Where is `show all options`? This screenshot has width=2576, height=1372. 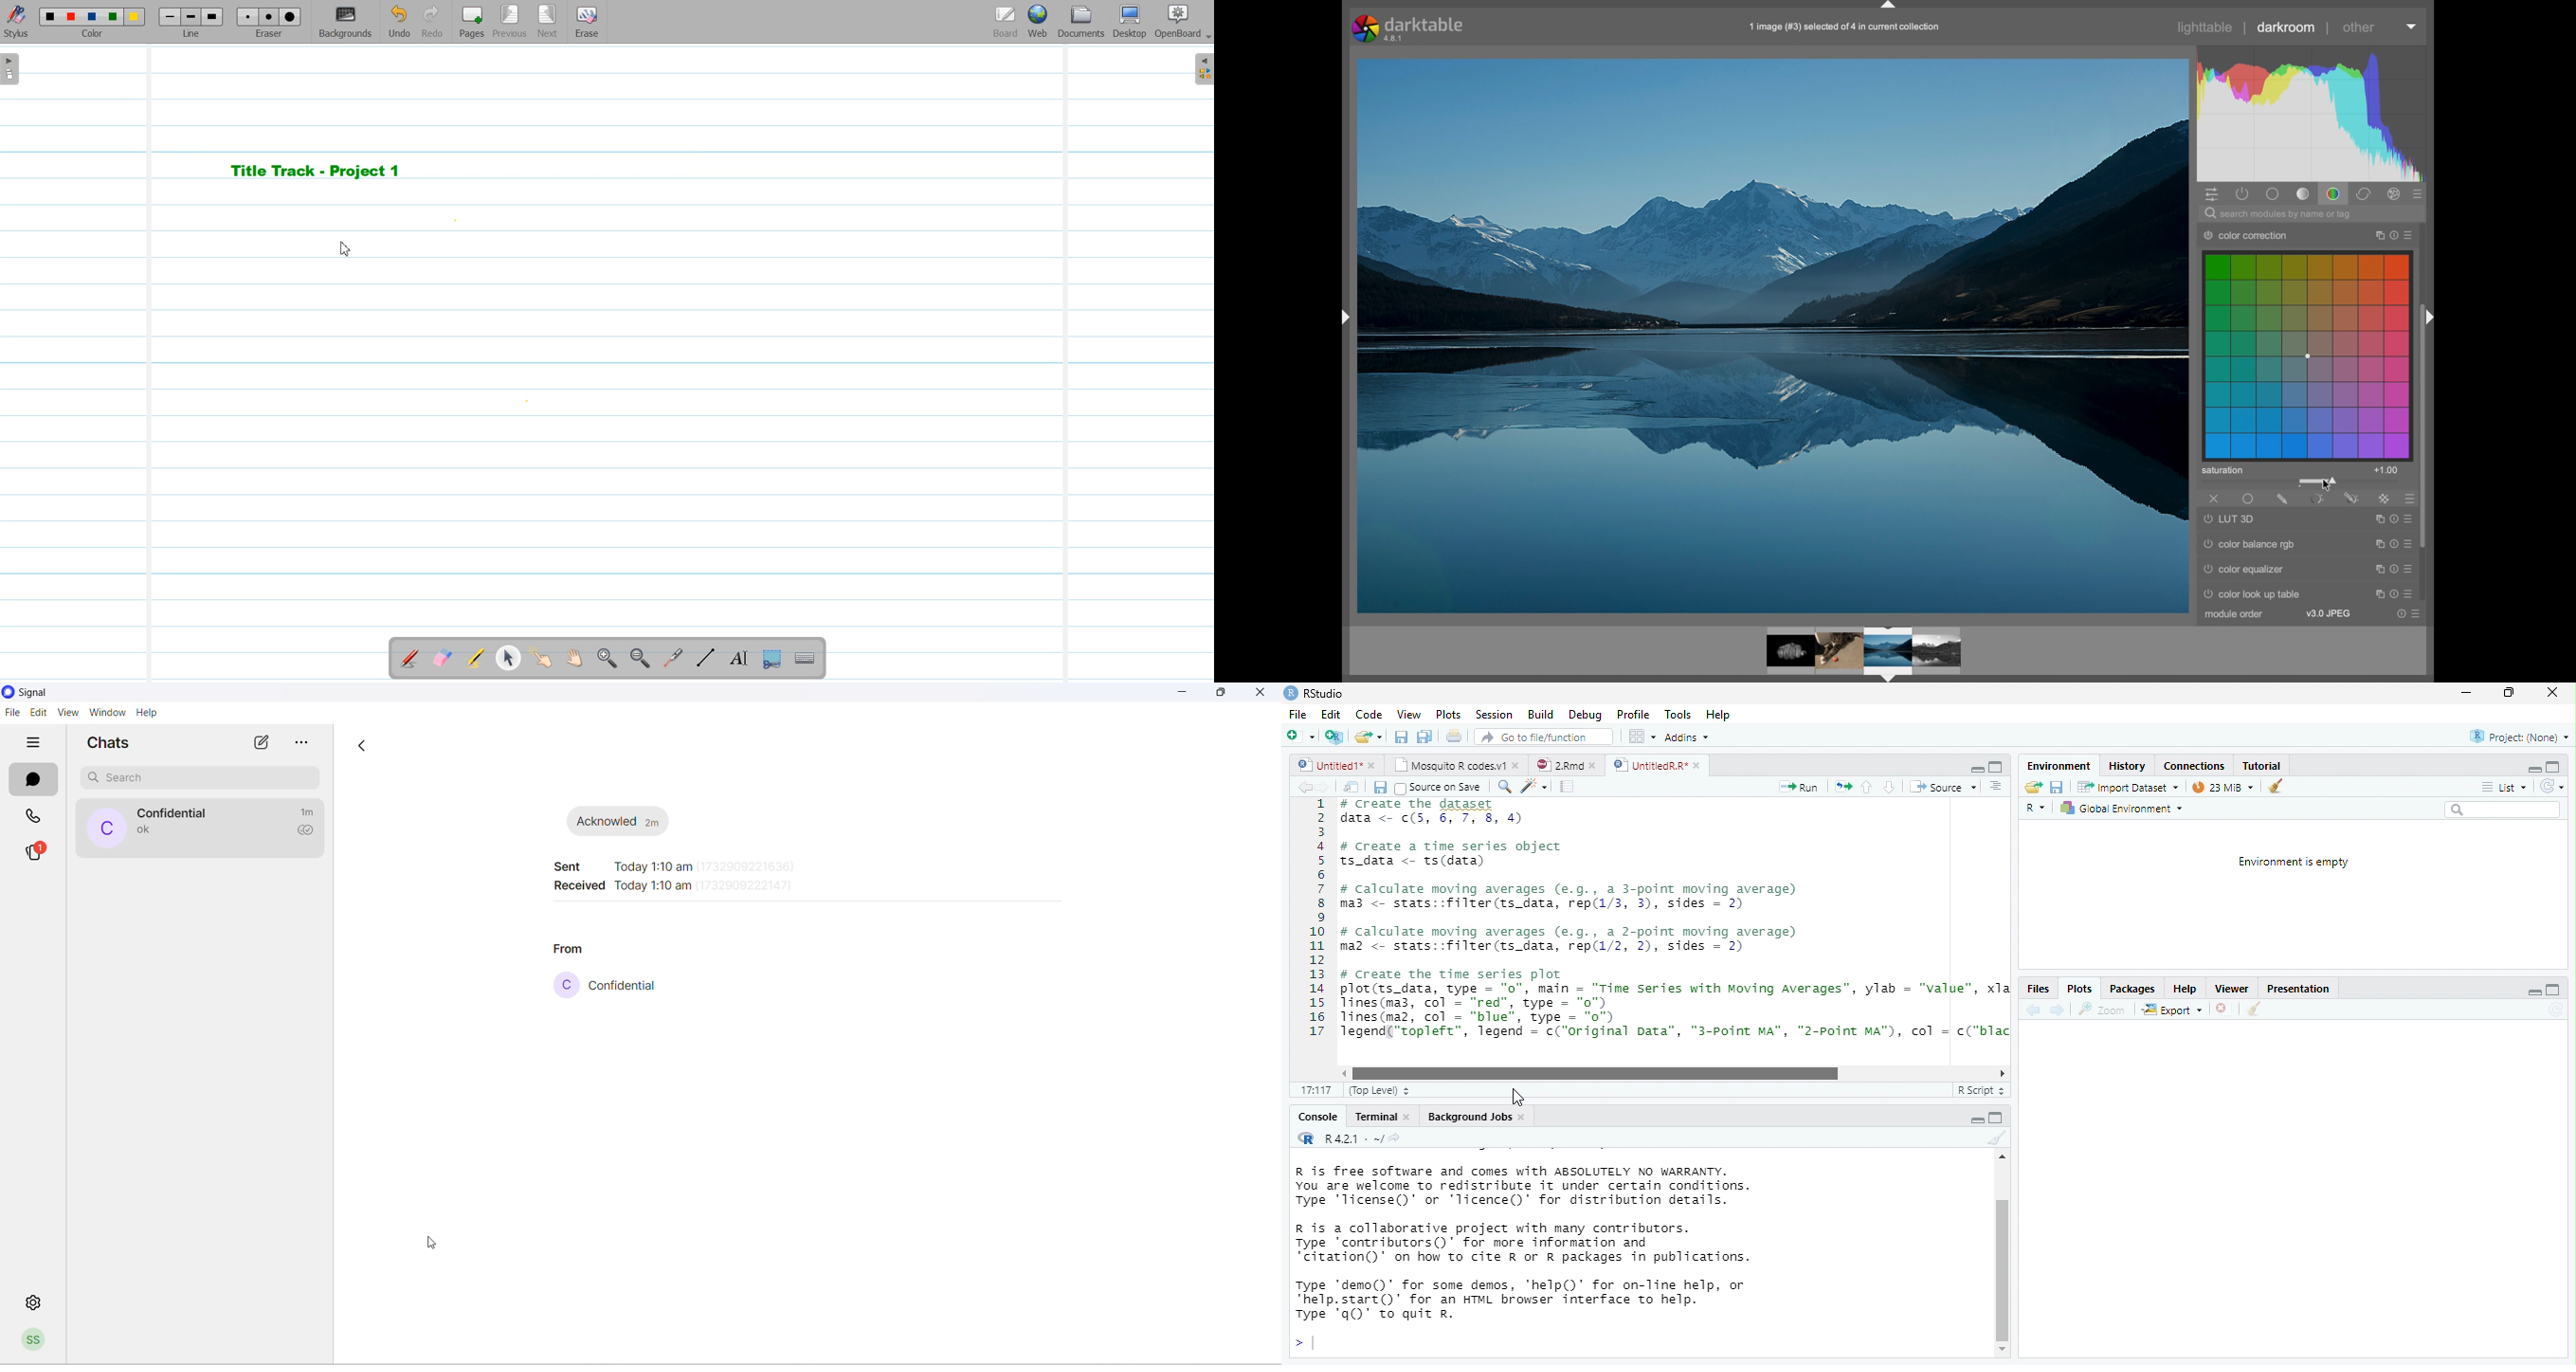 show all options is located at coordinates (2419, 194).